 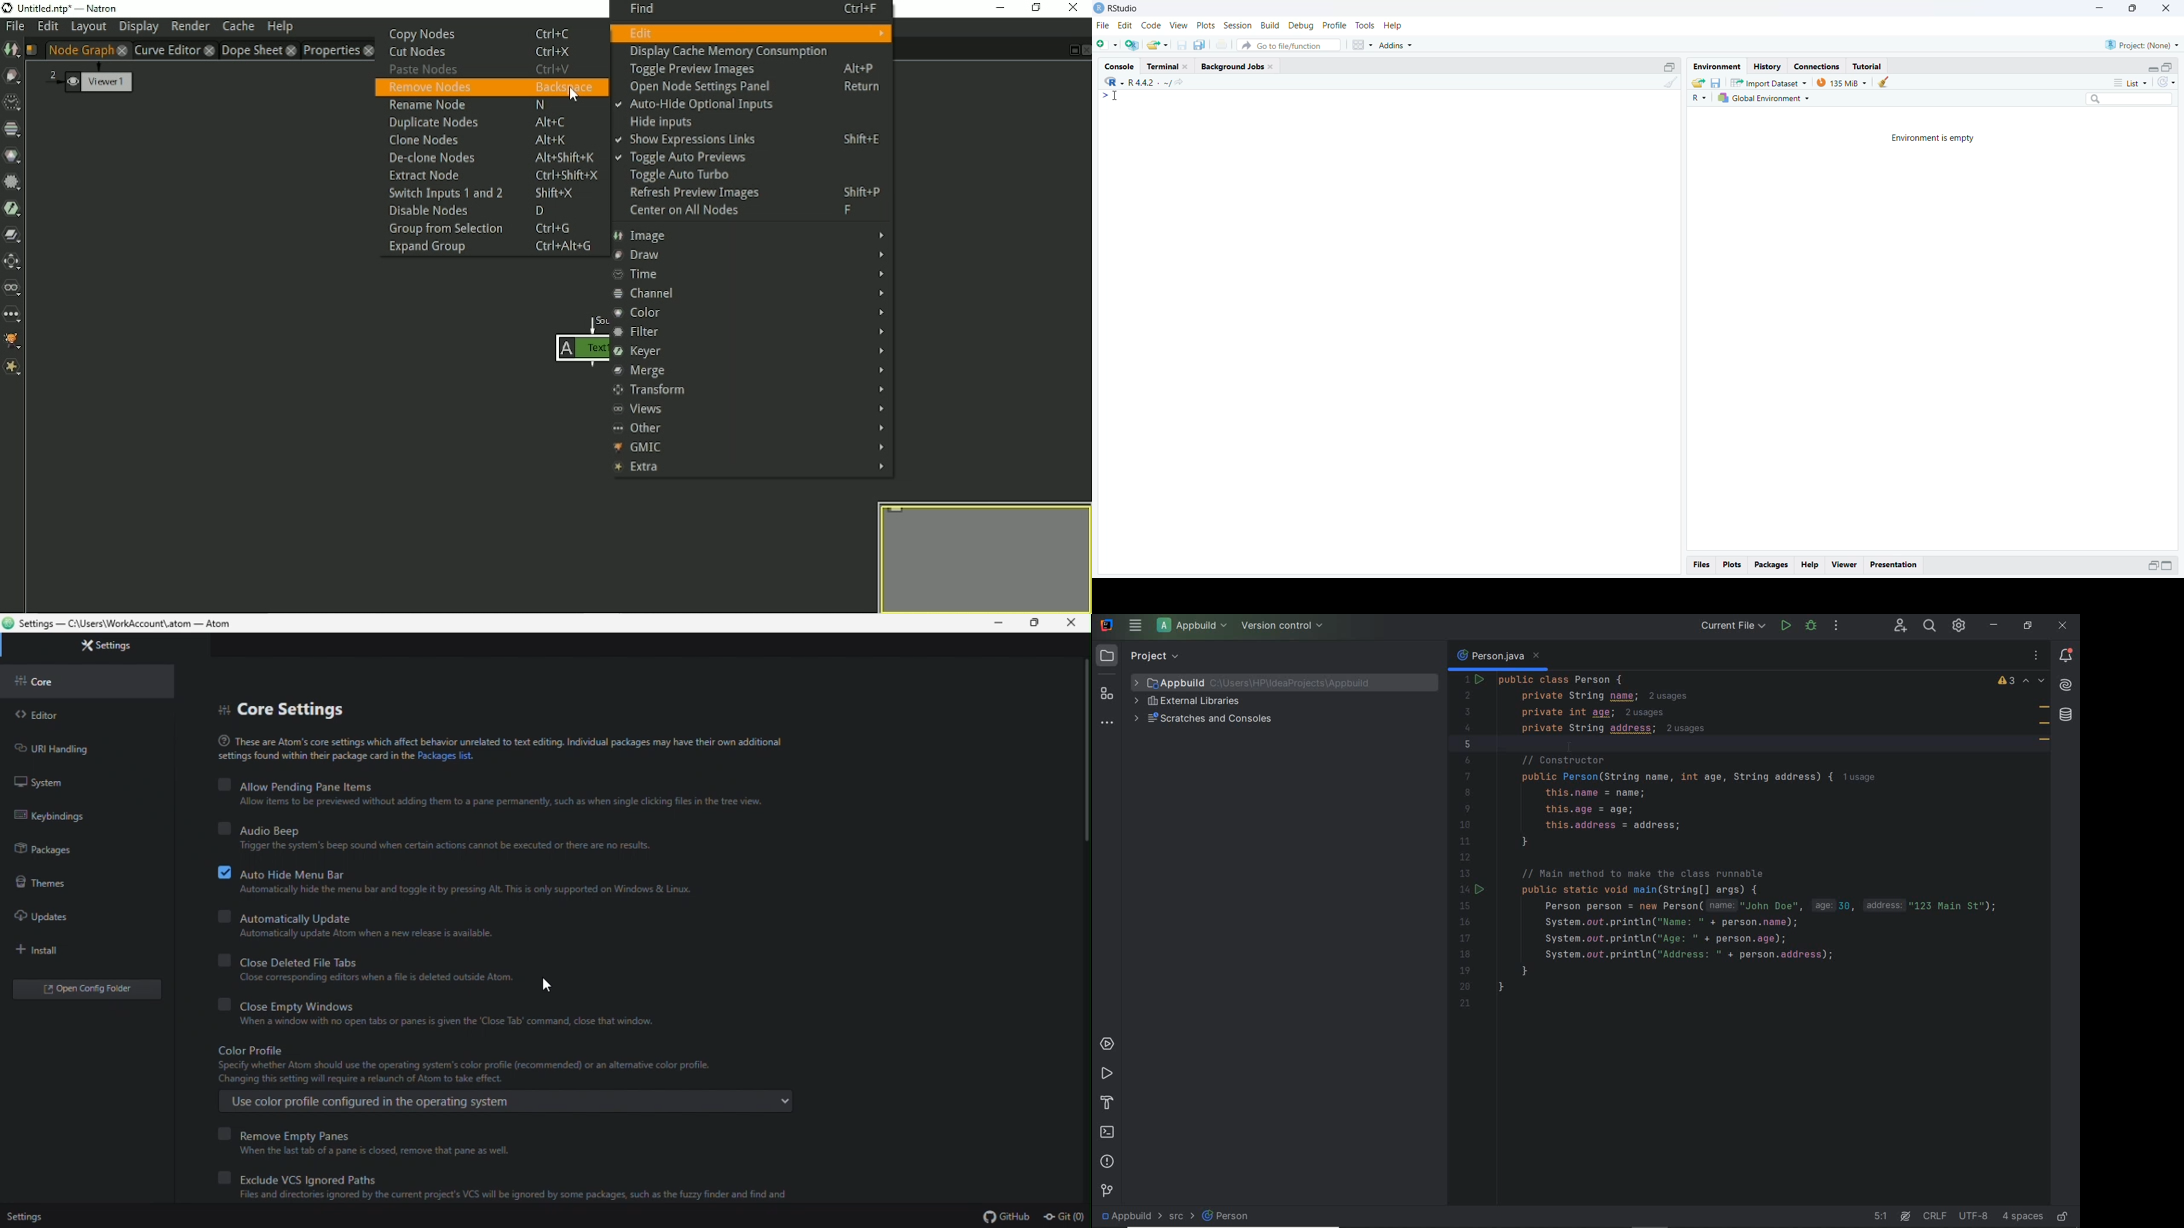 What do you see at coordinates (2150, 67) in the screenshot?
I see `Minimize` at bounding box center [2150, 67].